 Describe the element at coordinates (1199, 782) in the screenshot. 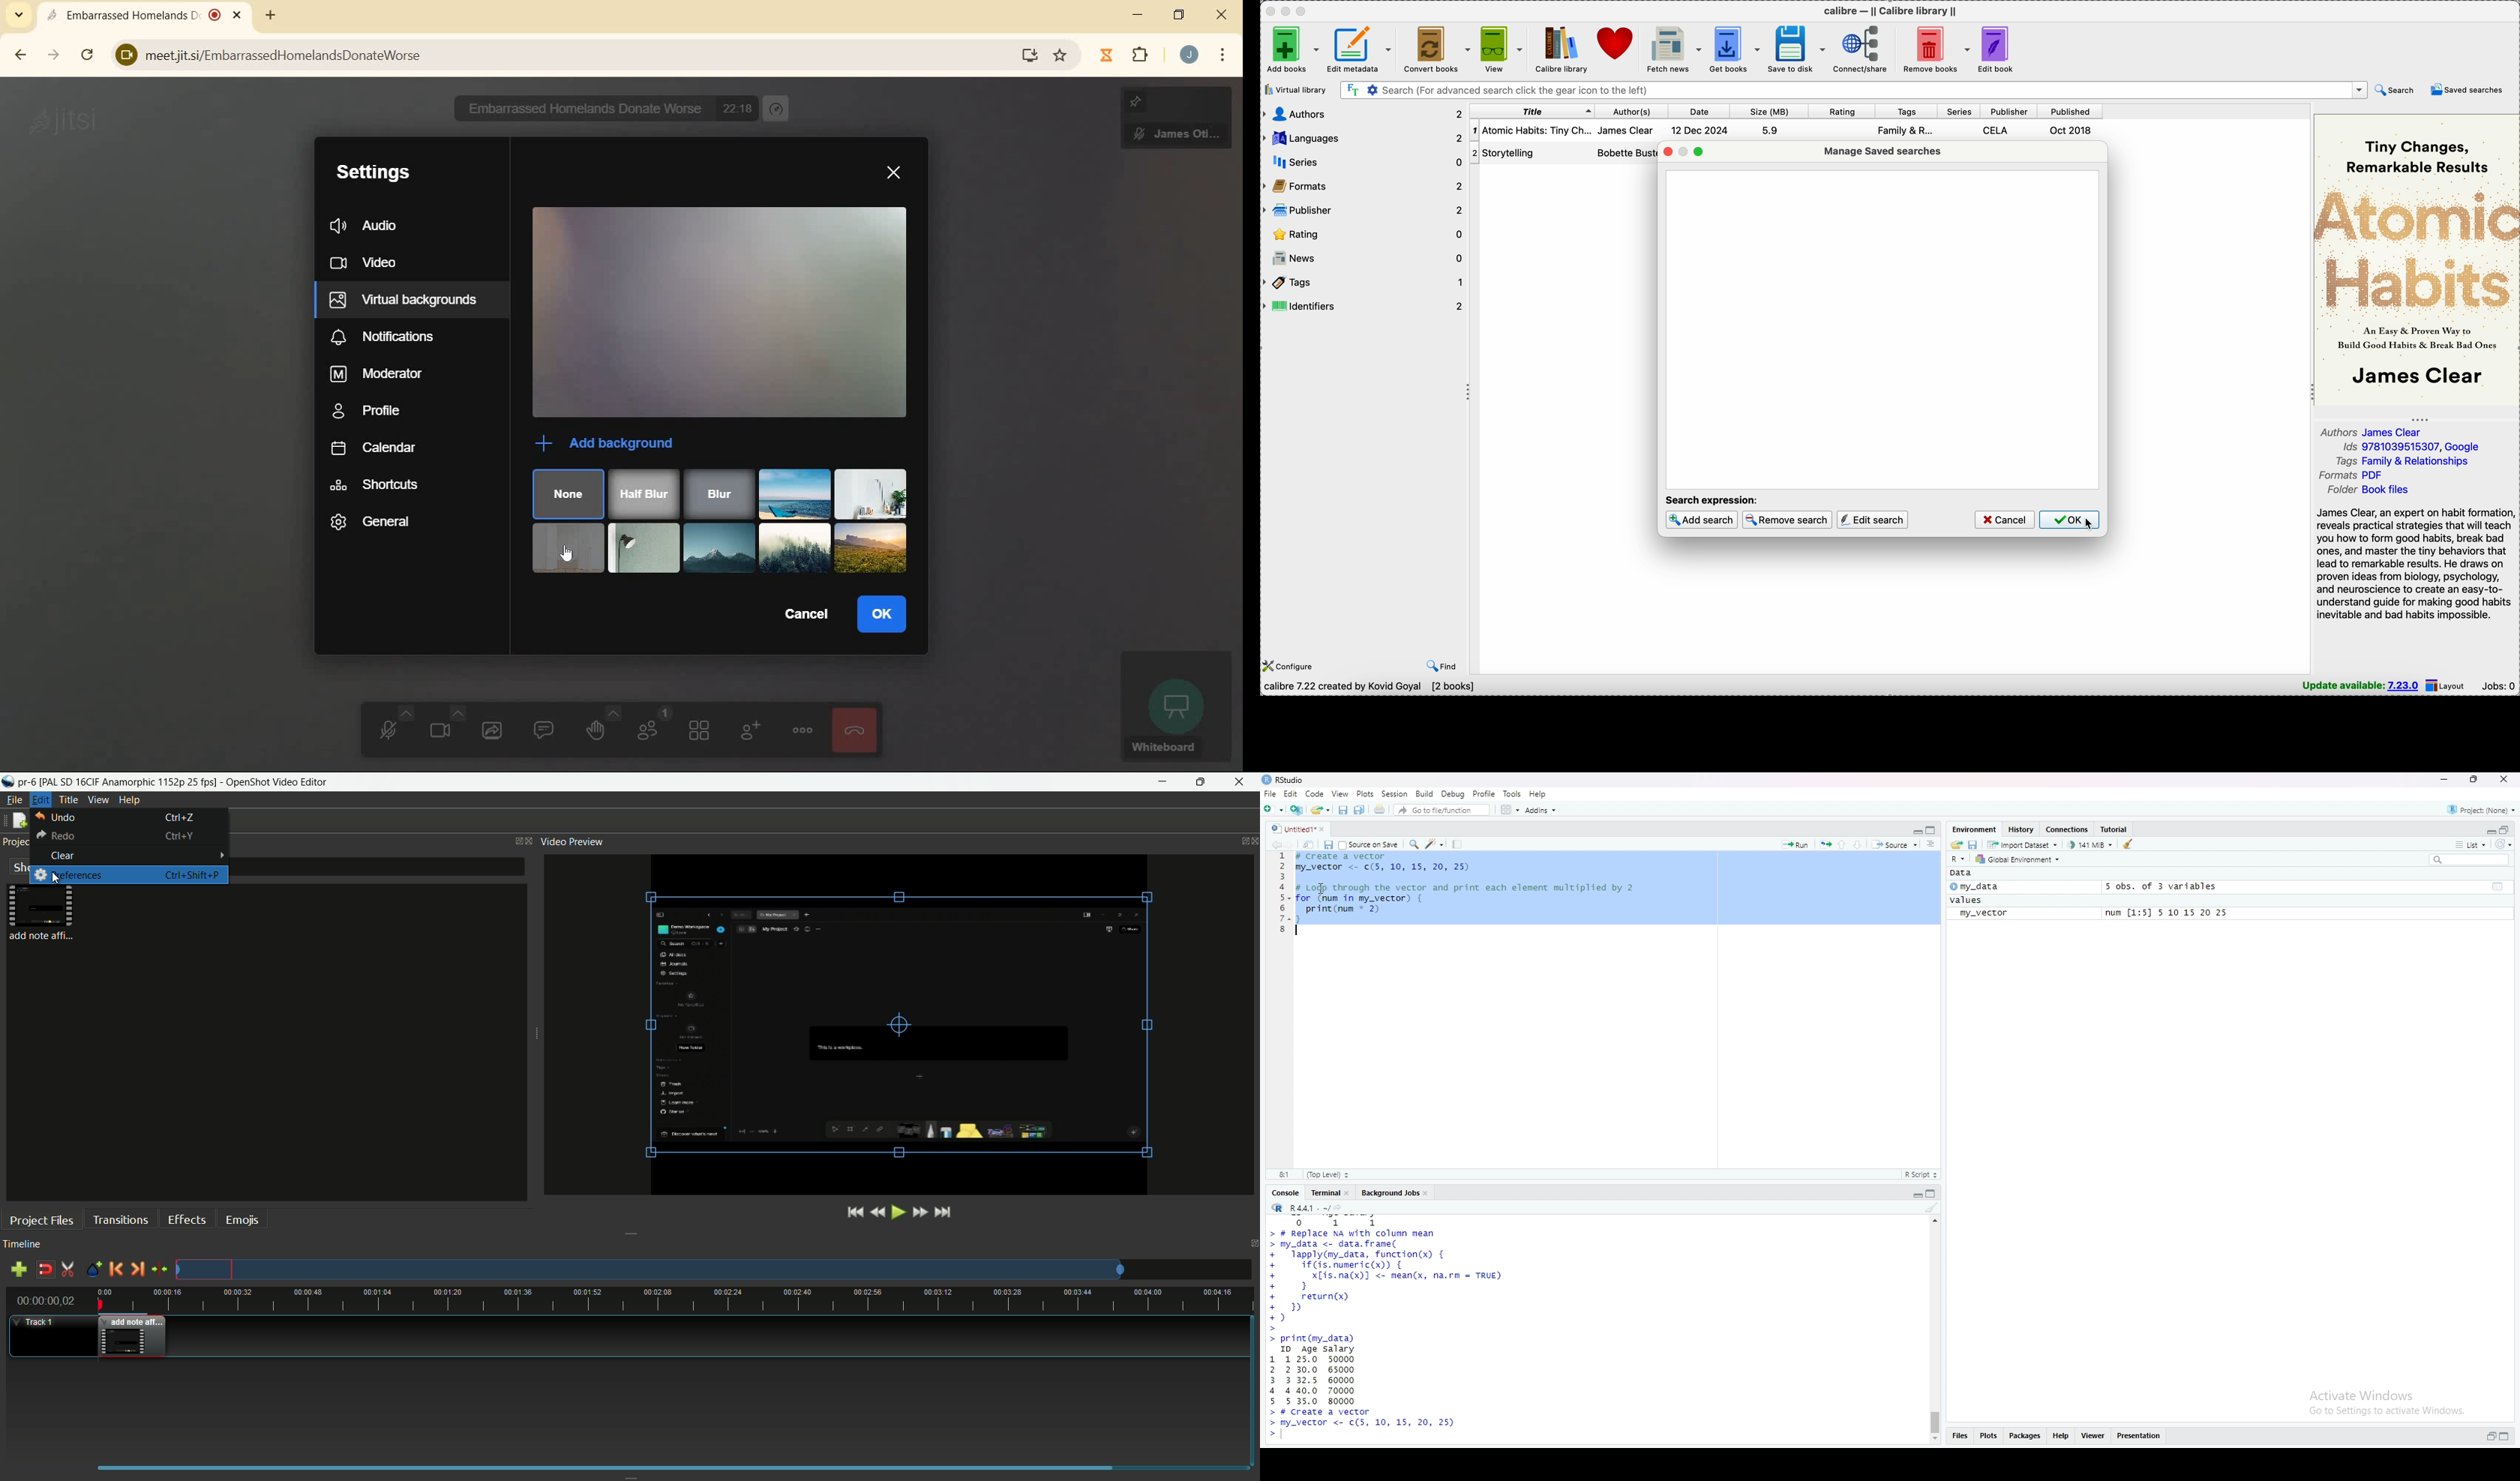

I see `maximize` at that location.